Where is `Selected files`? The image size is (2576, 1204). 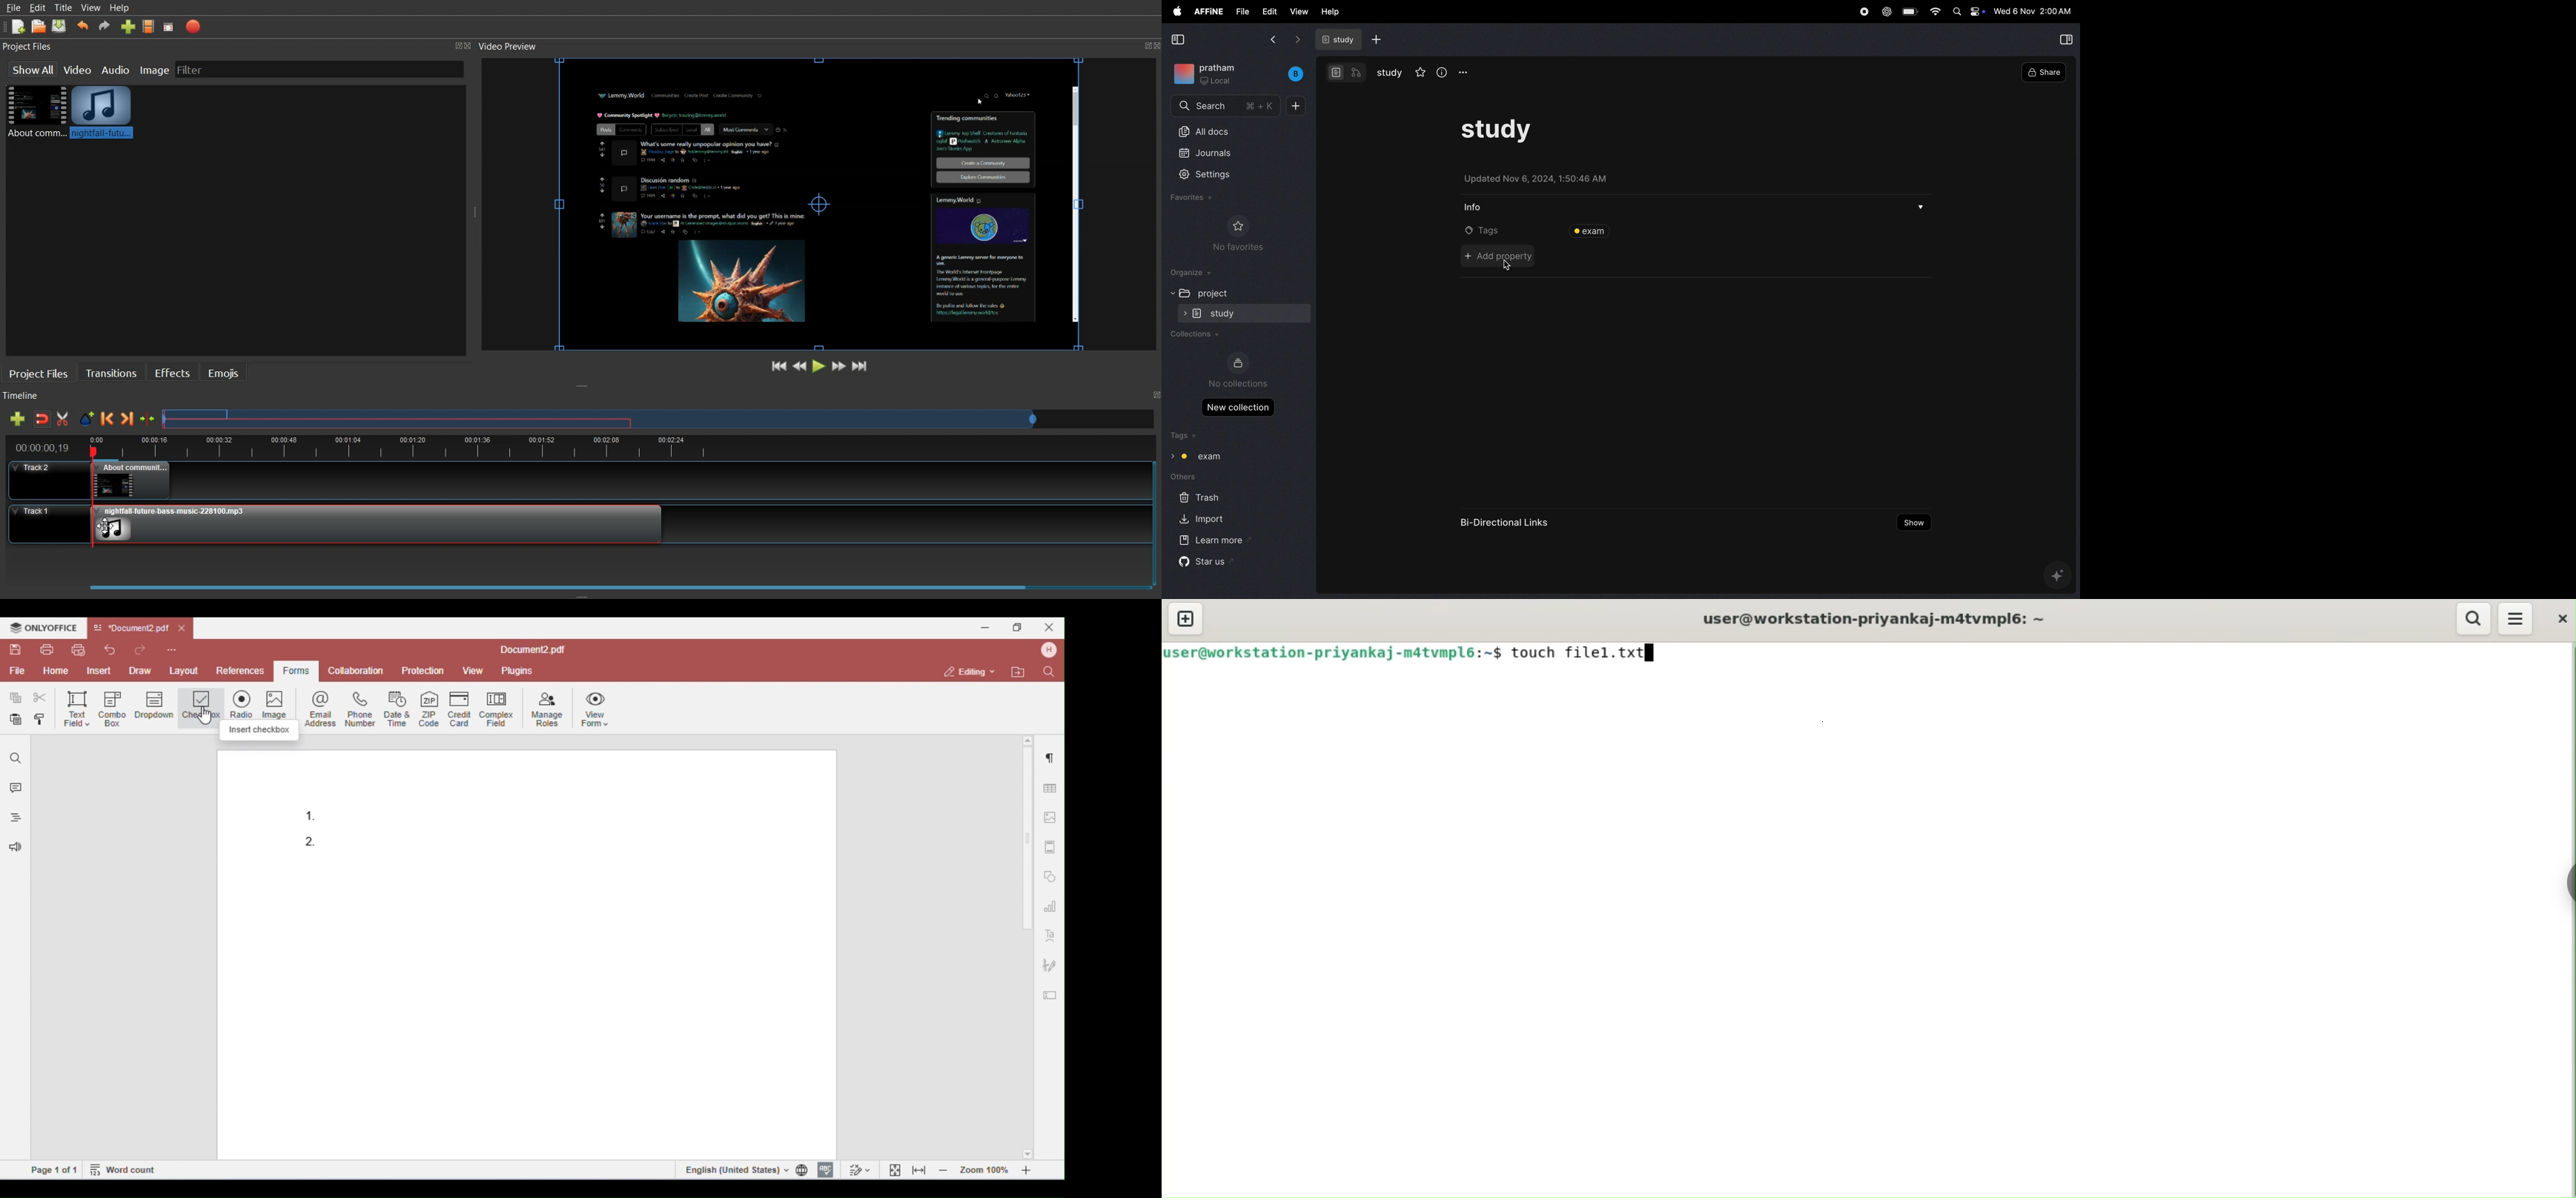
Selected files is located at coordinates (402, 415).